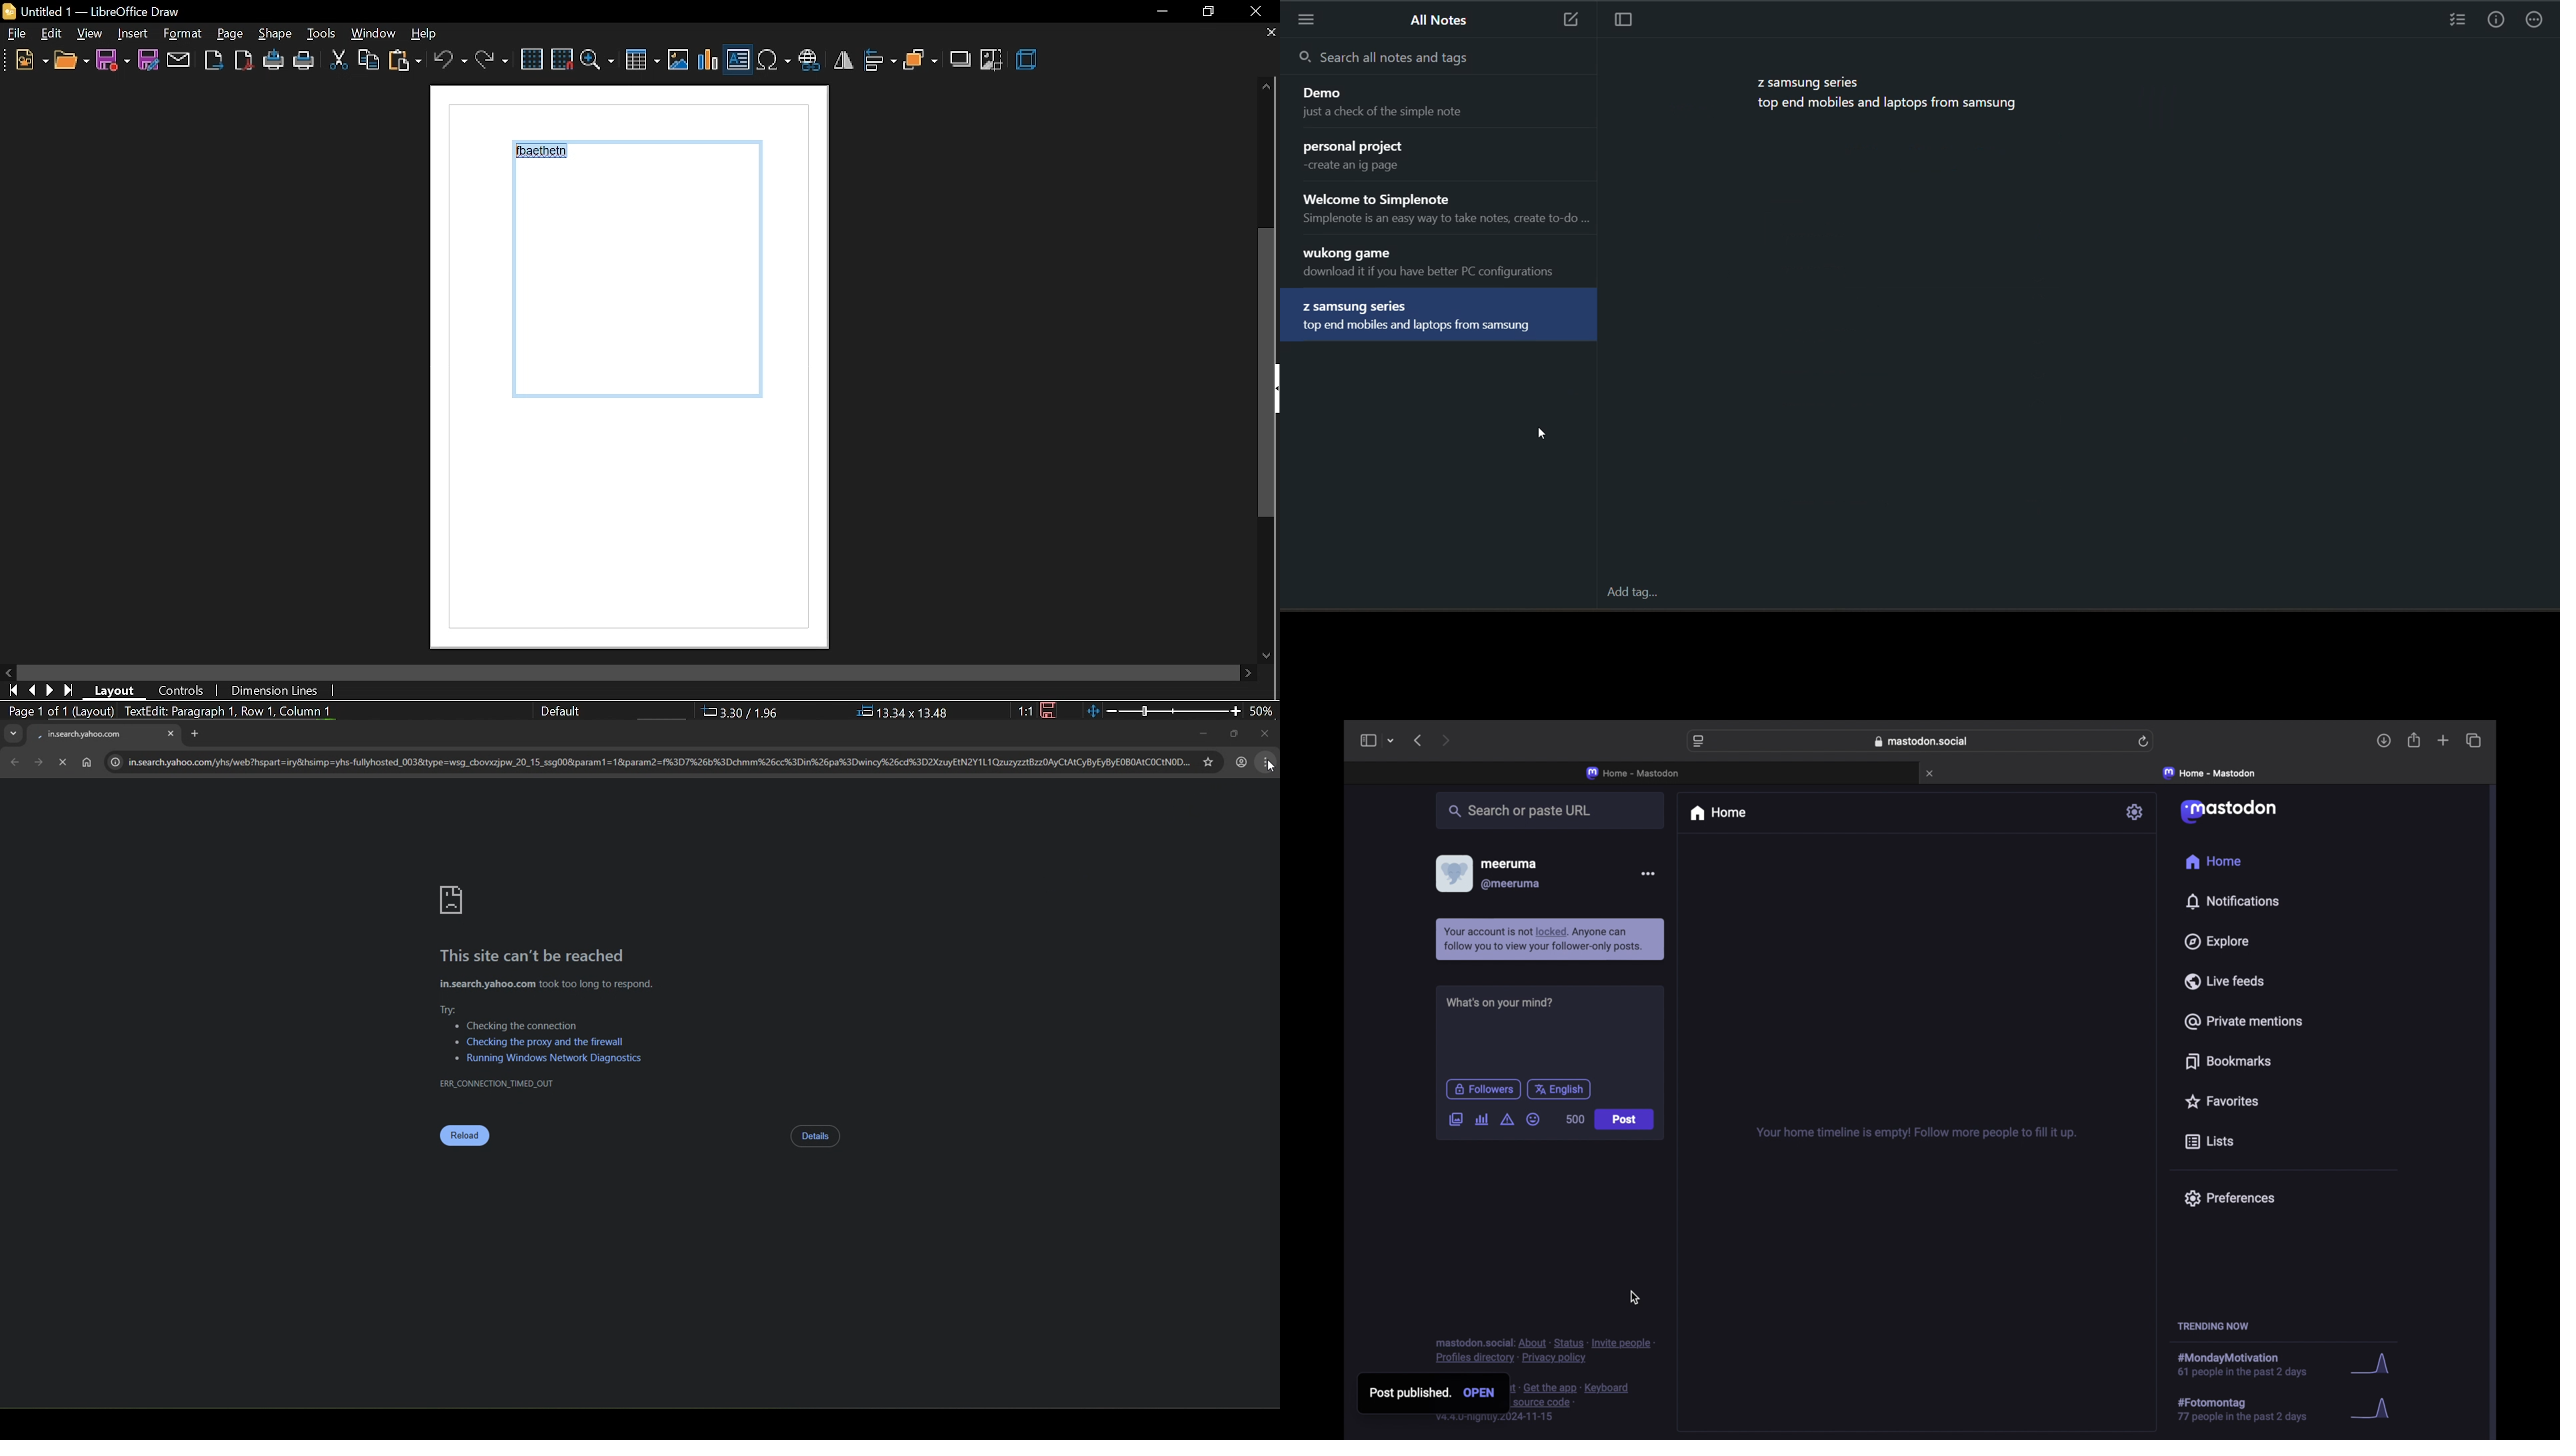 The height and width of the screenshot is (1456, 2576). I want to click on go to last page, so click(69, 691).